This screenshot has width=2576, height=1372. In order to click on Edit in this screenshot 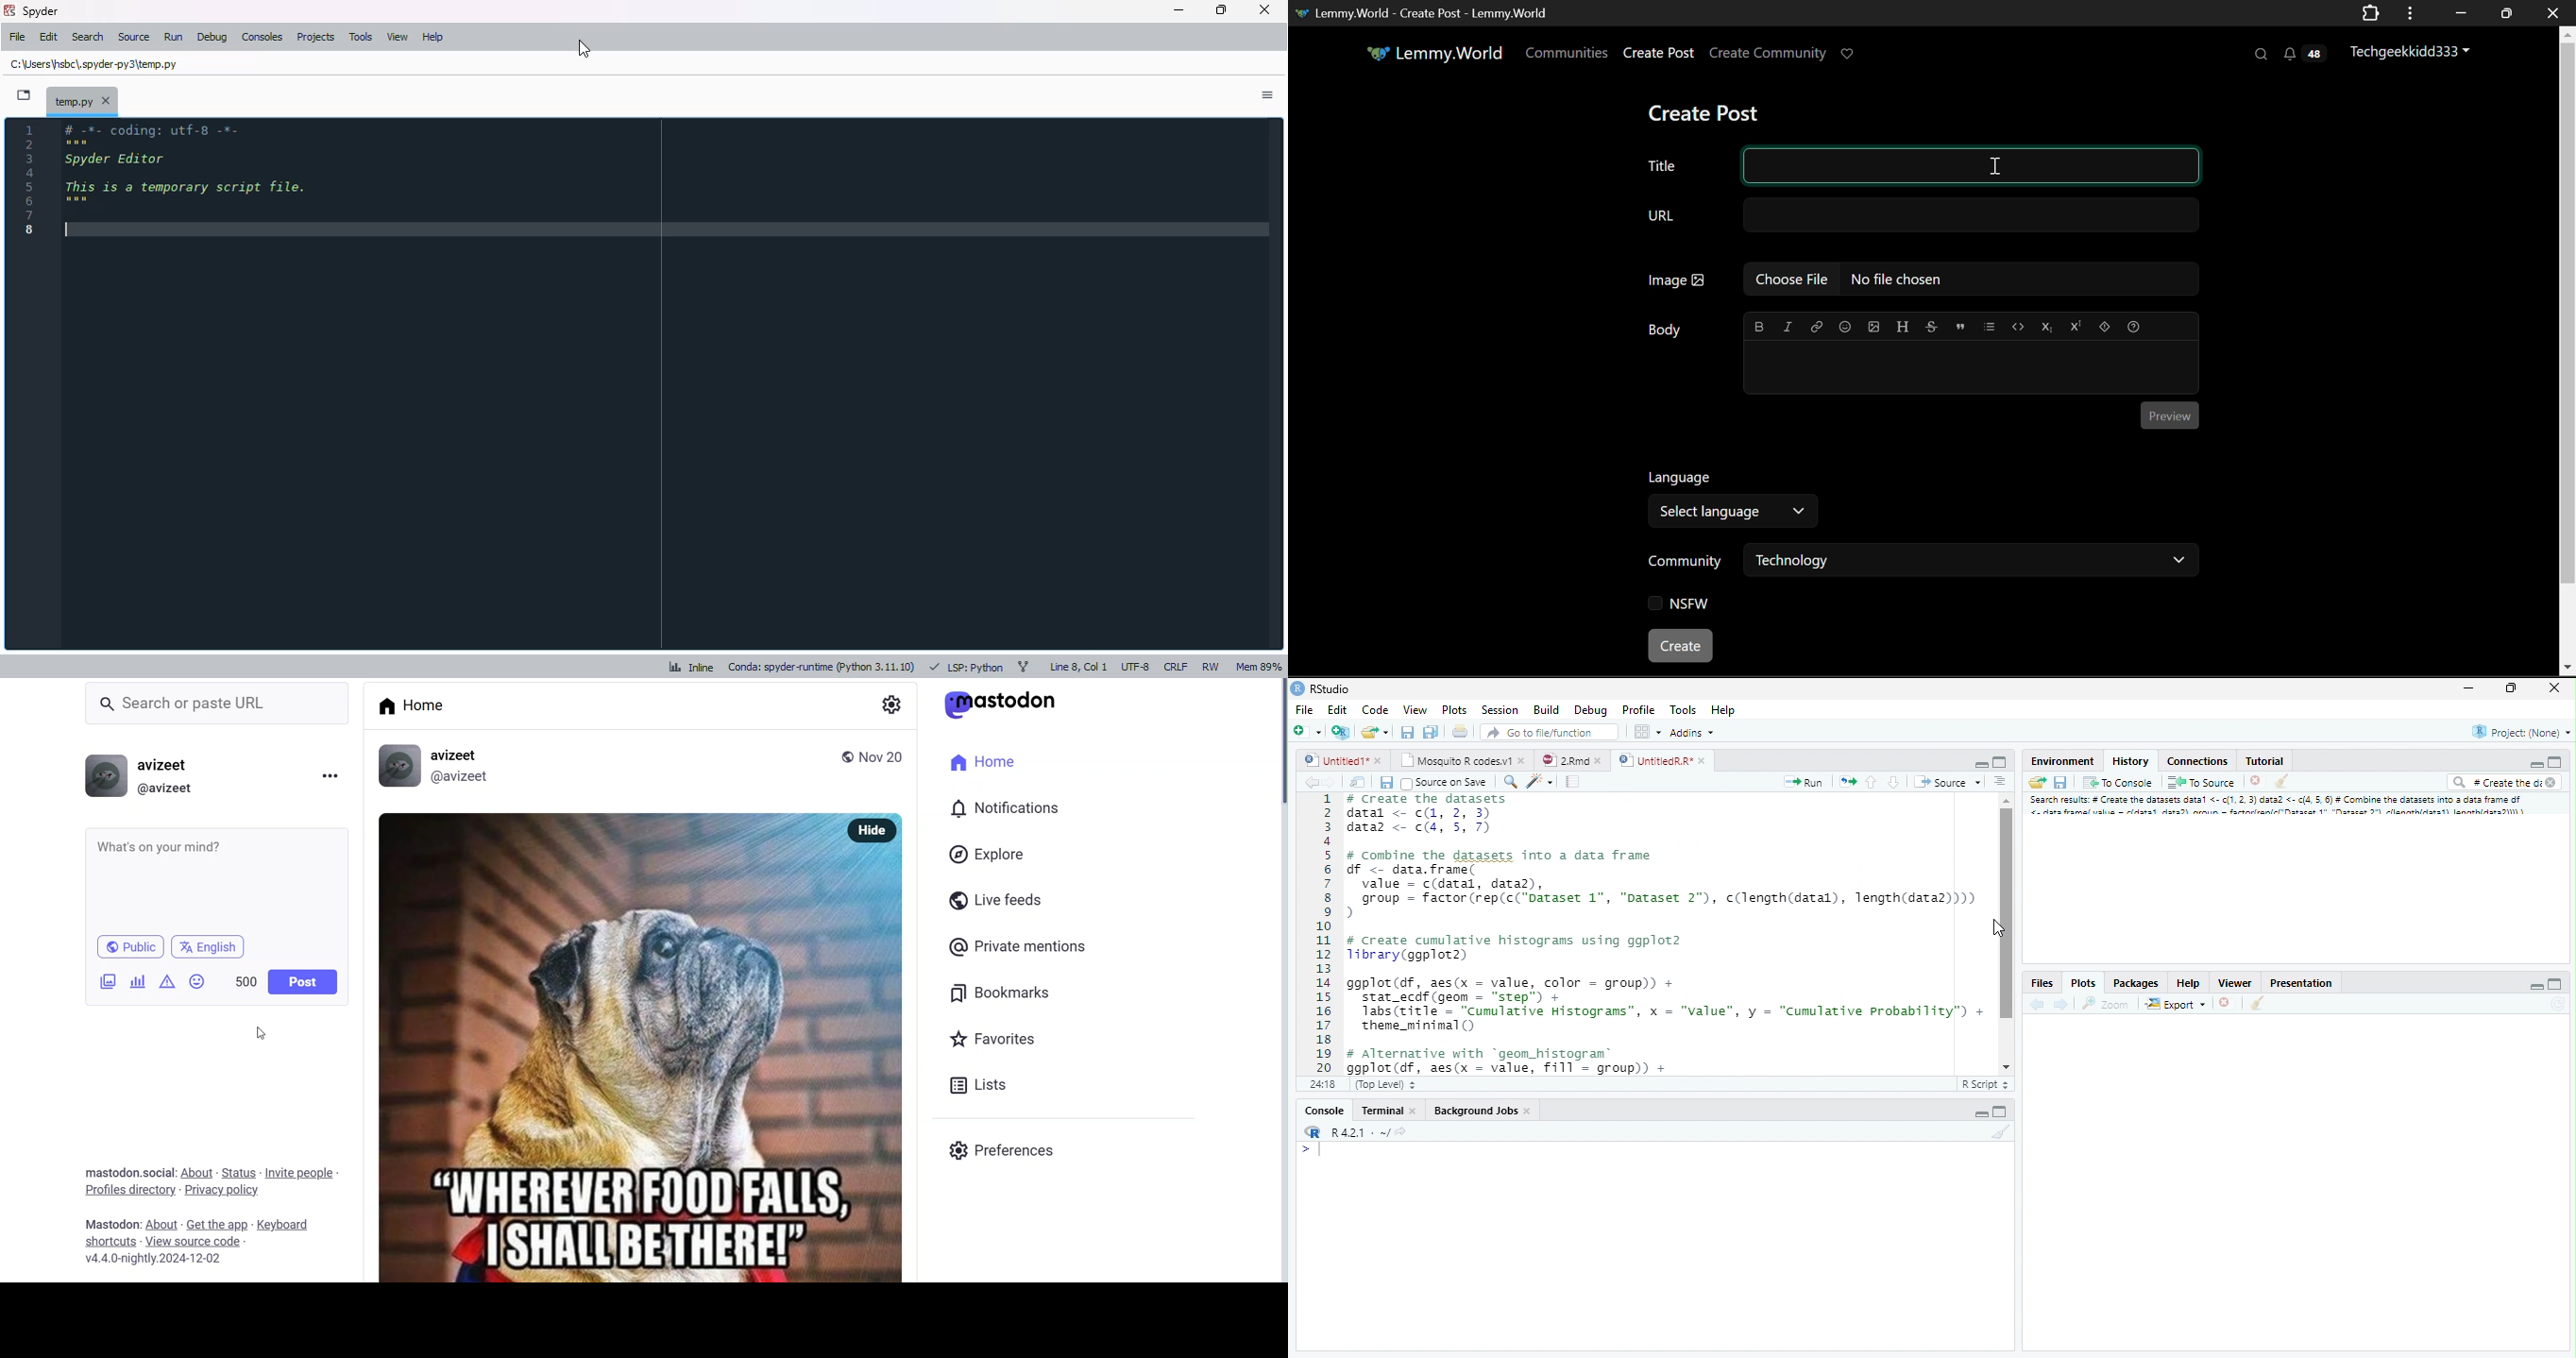, I will do `click(1338, 711)`.